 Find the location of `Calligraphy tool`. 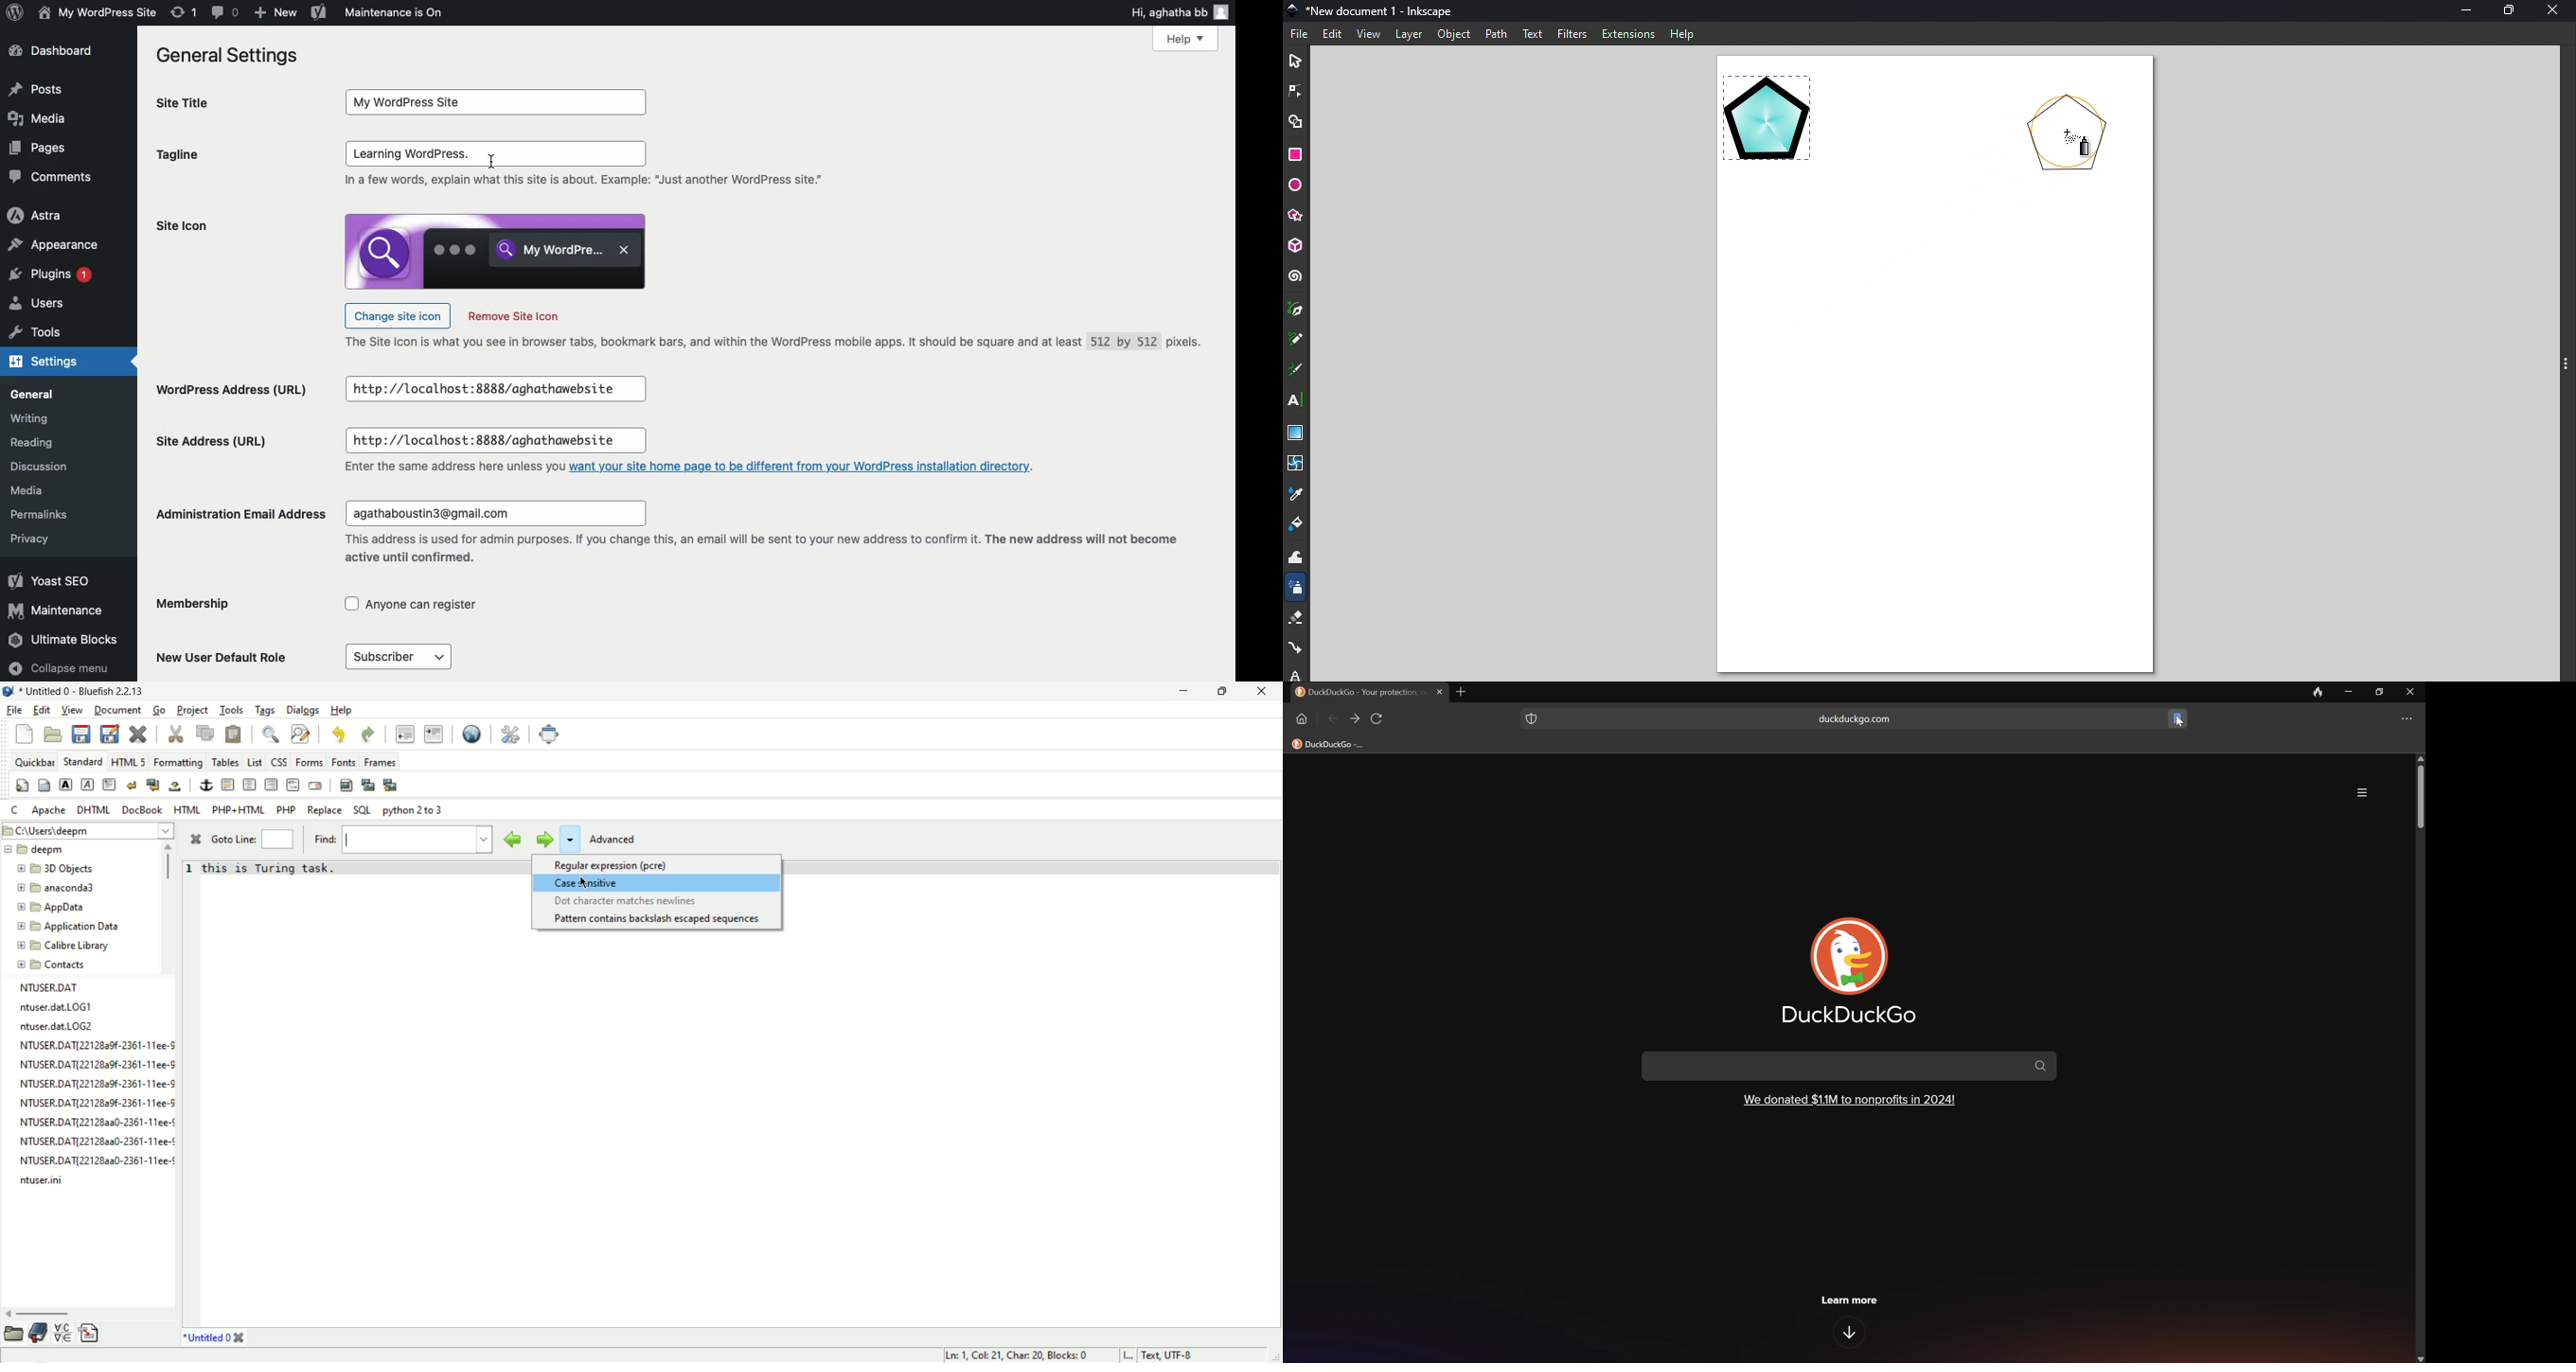

Calligraphy tool is located at coordinates (1295, 369).